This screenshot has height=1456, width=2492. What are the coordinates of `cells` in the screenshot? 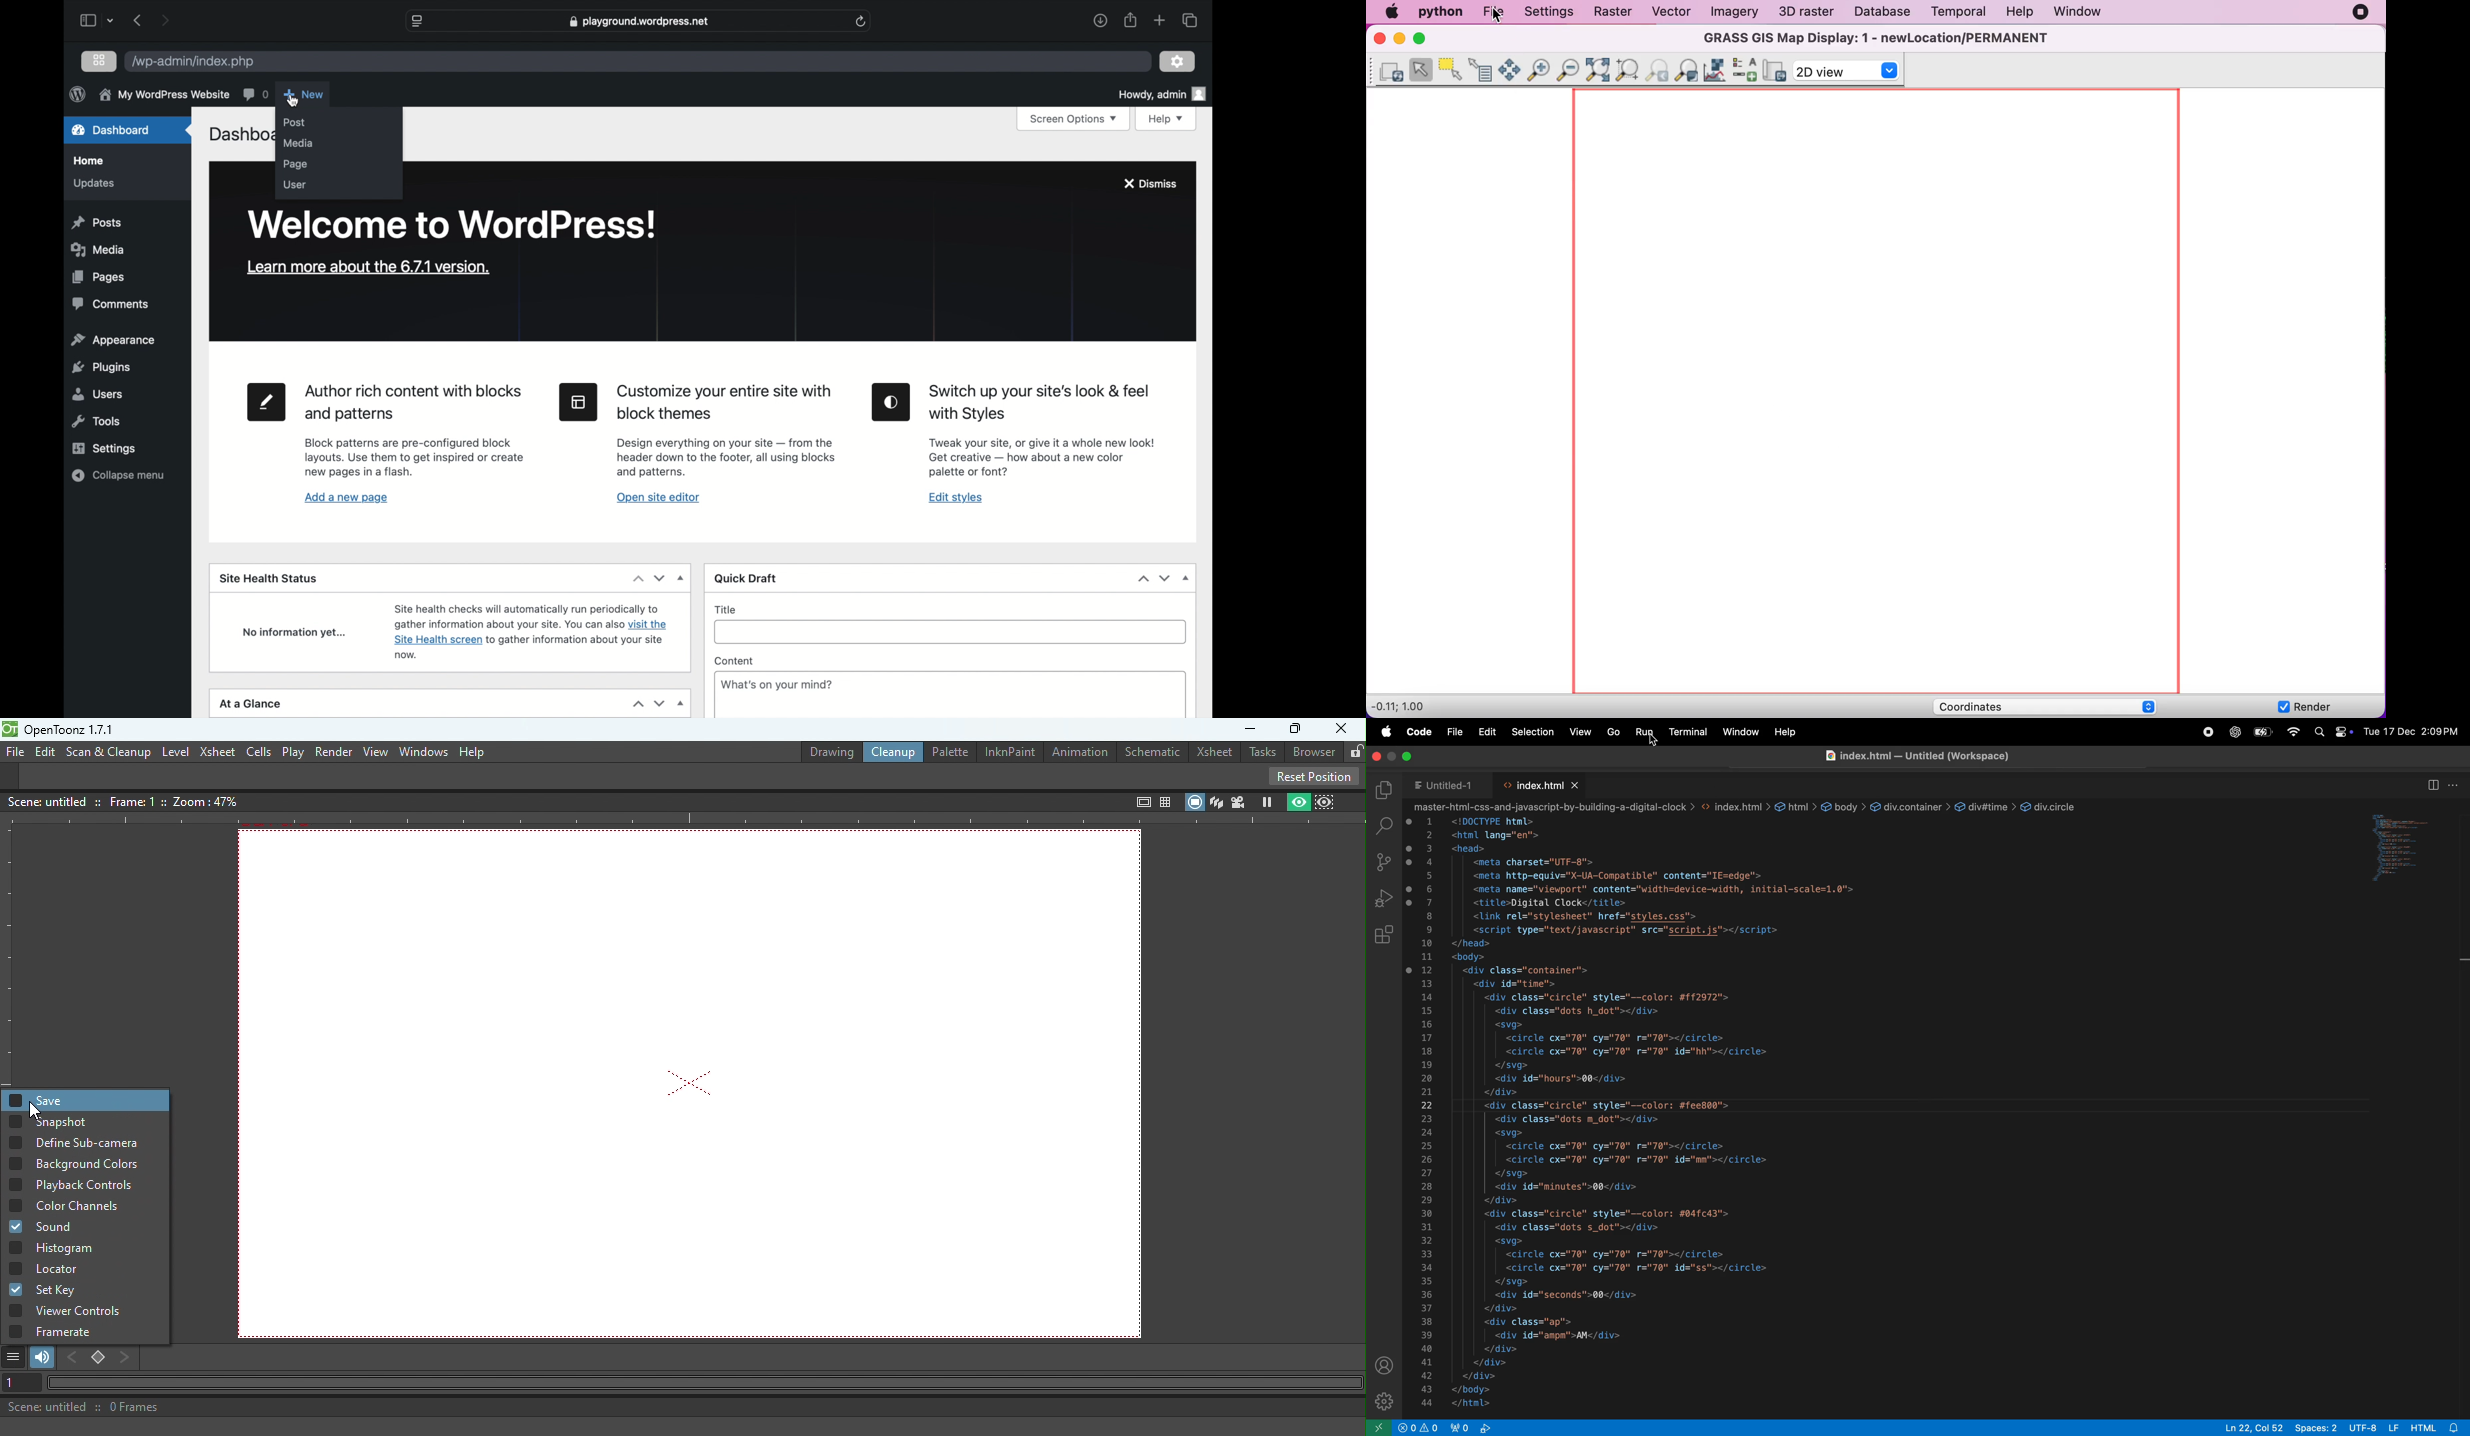 It's located at (258, 752).